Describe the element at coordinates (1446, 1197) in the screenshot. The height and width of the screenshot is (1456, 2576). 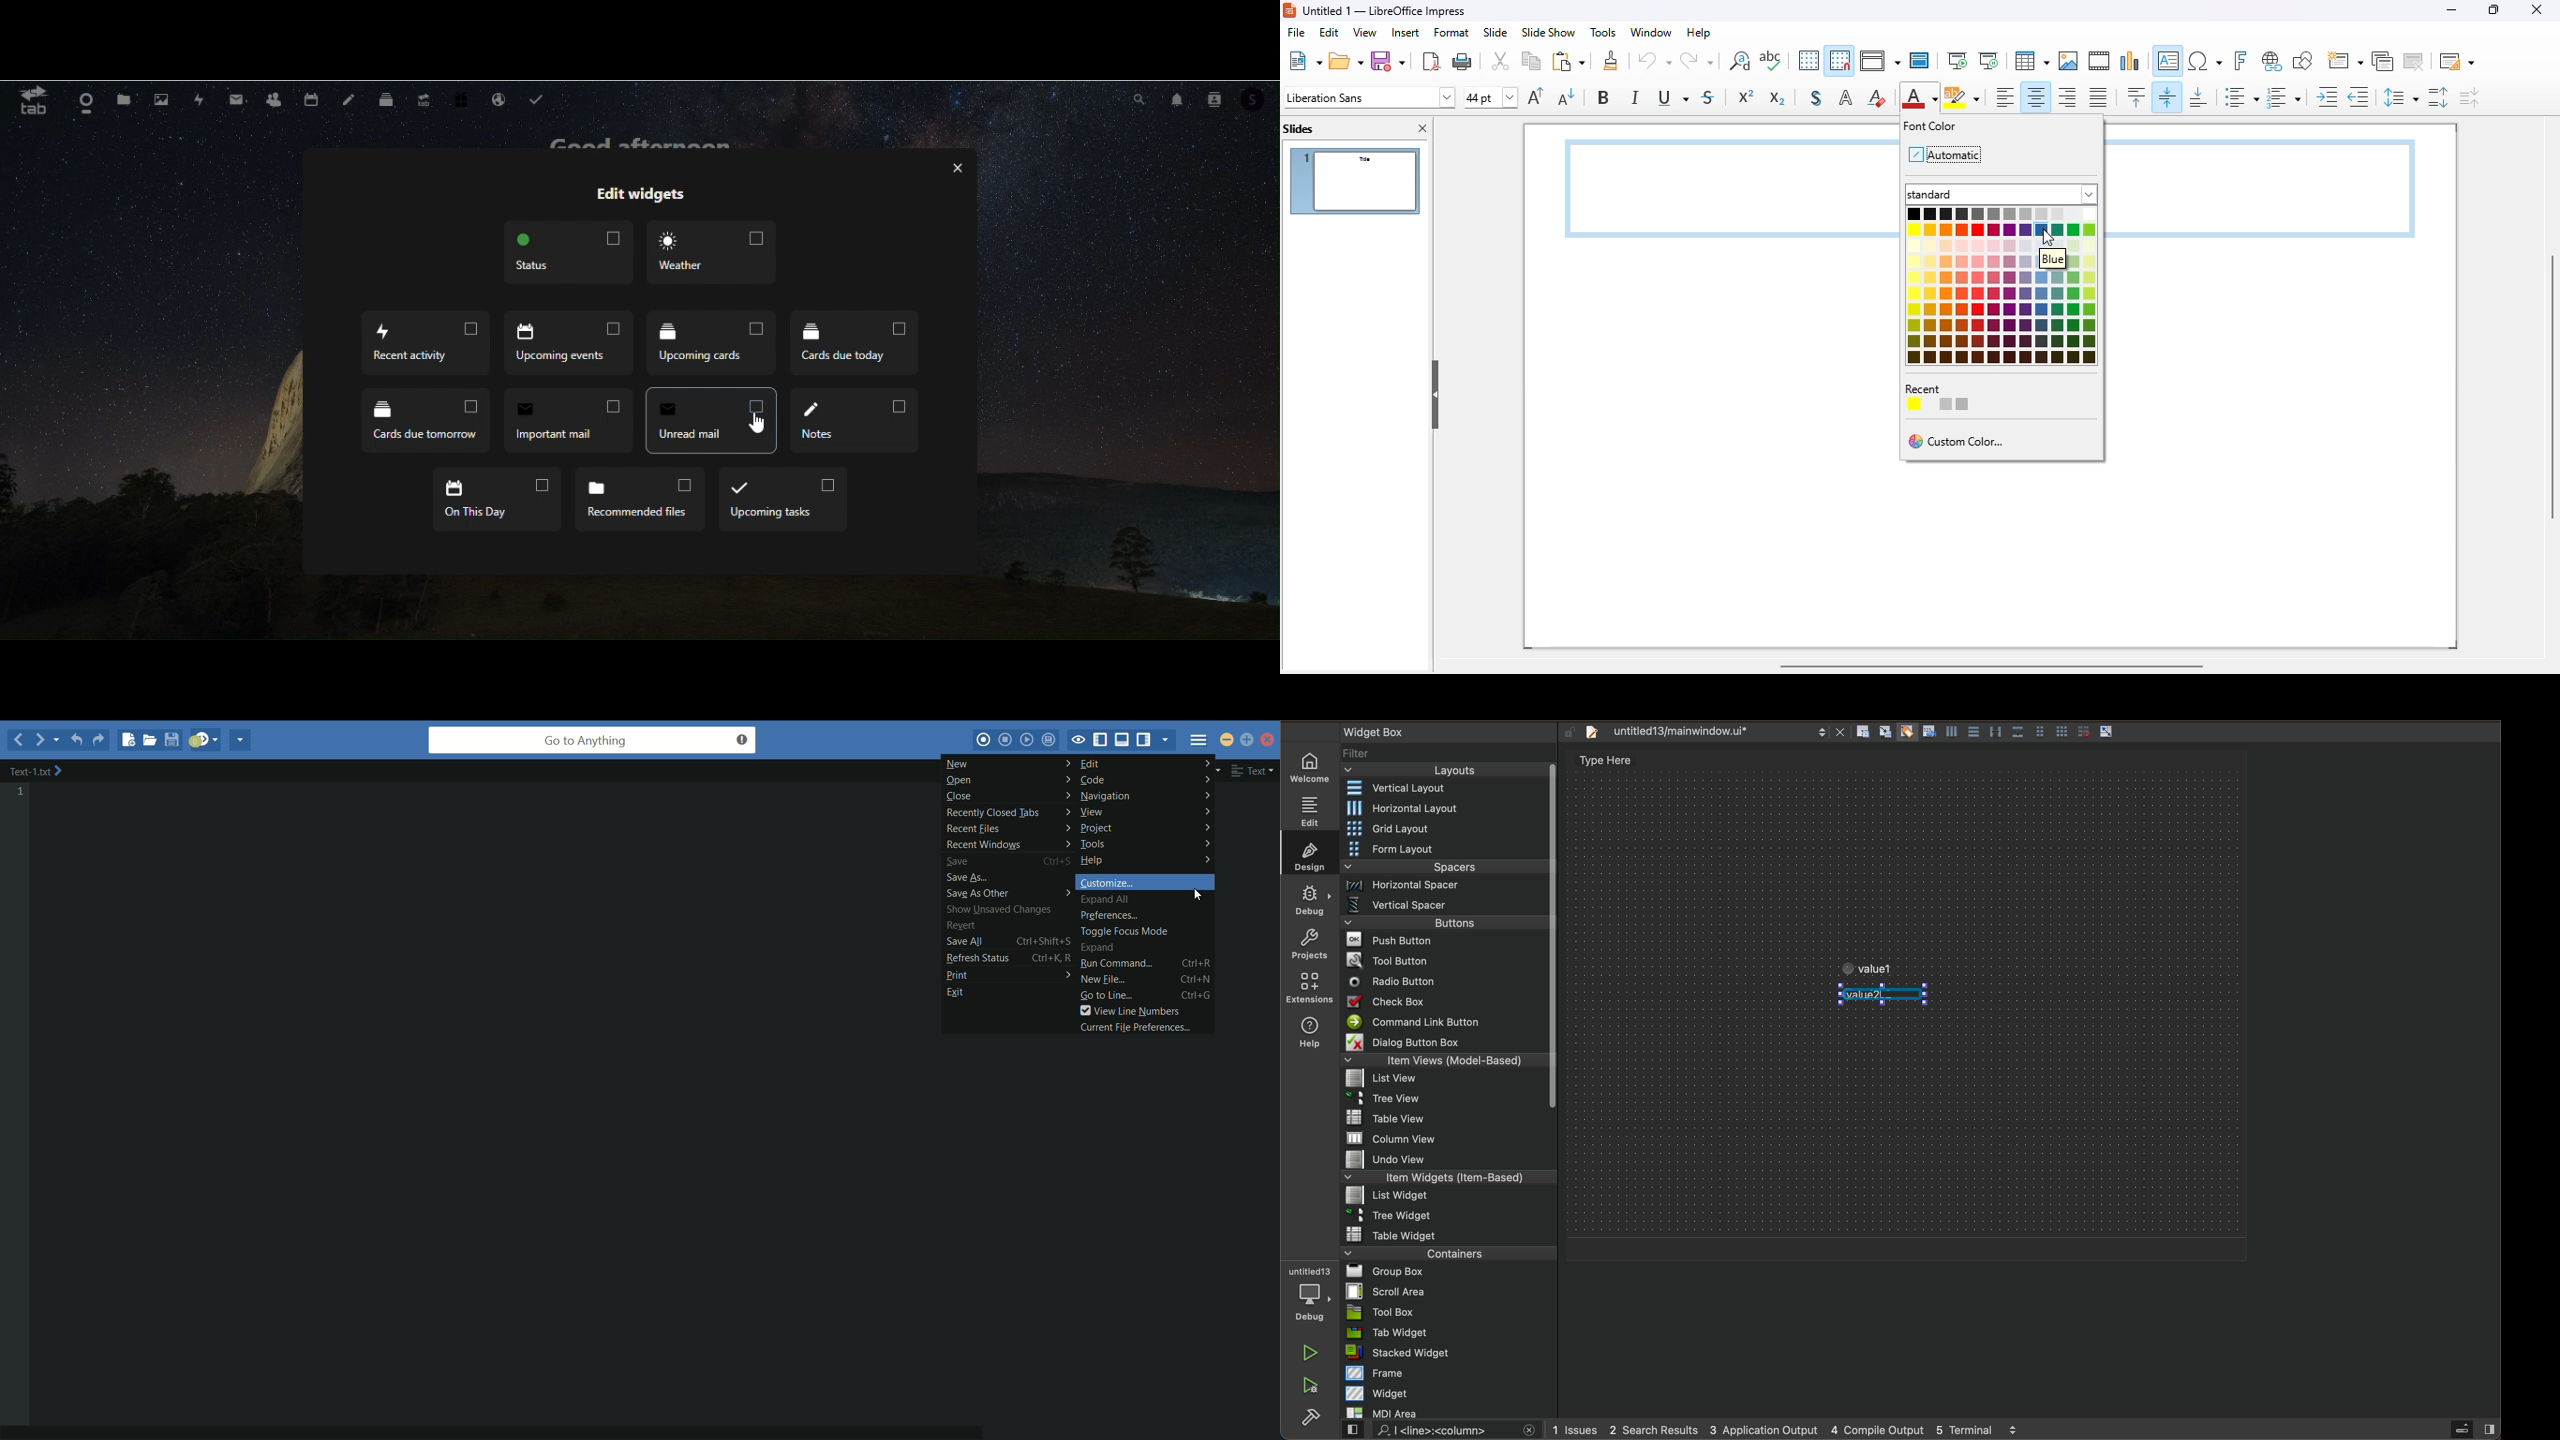
I see `` at that location.